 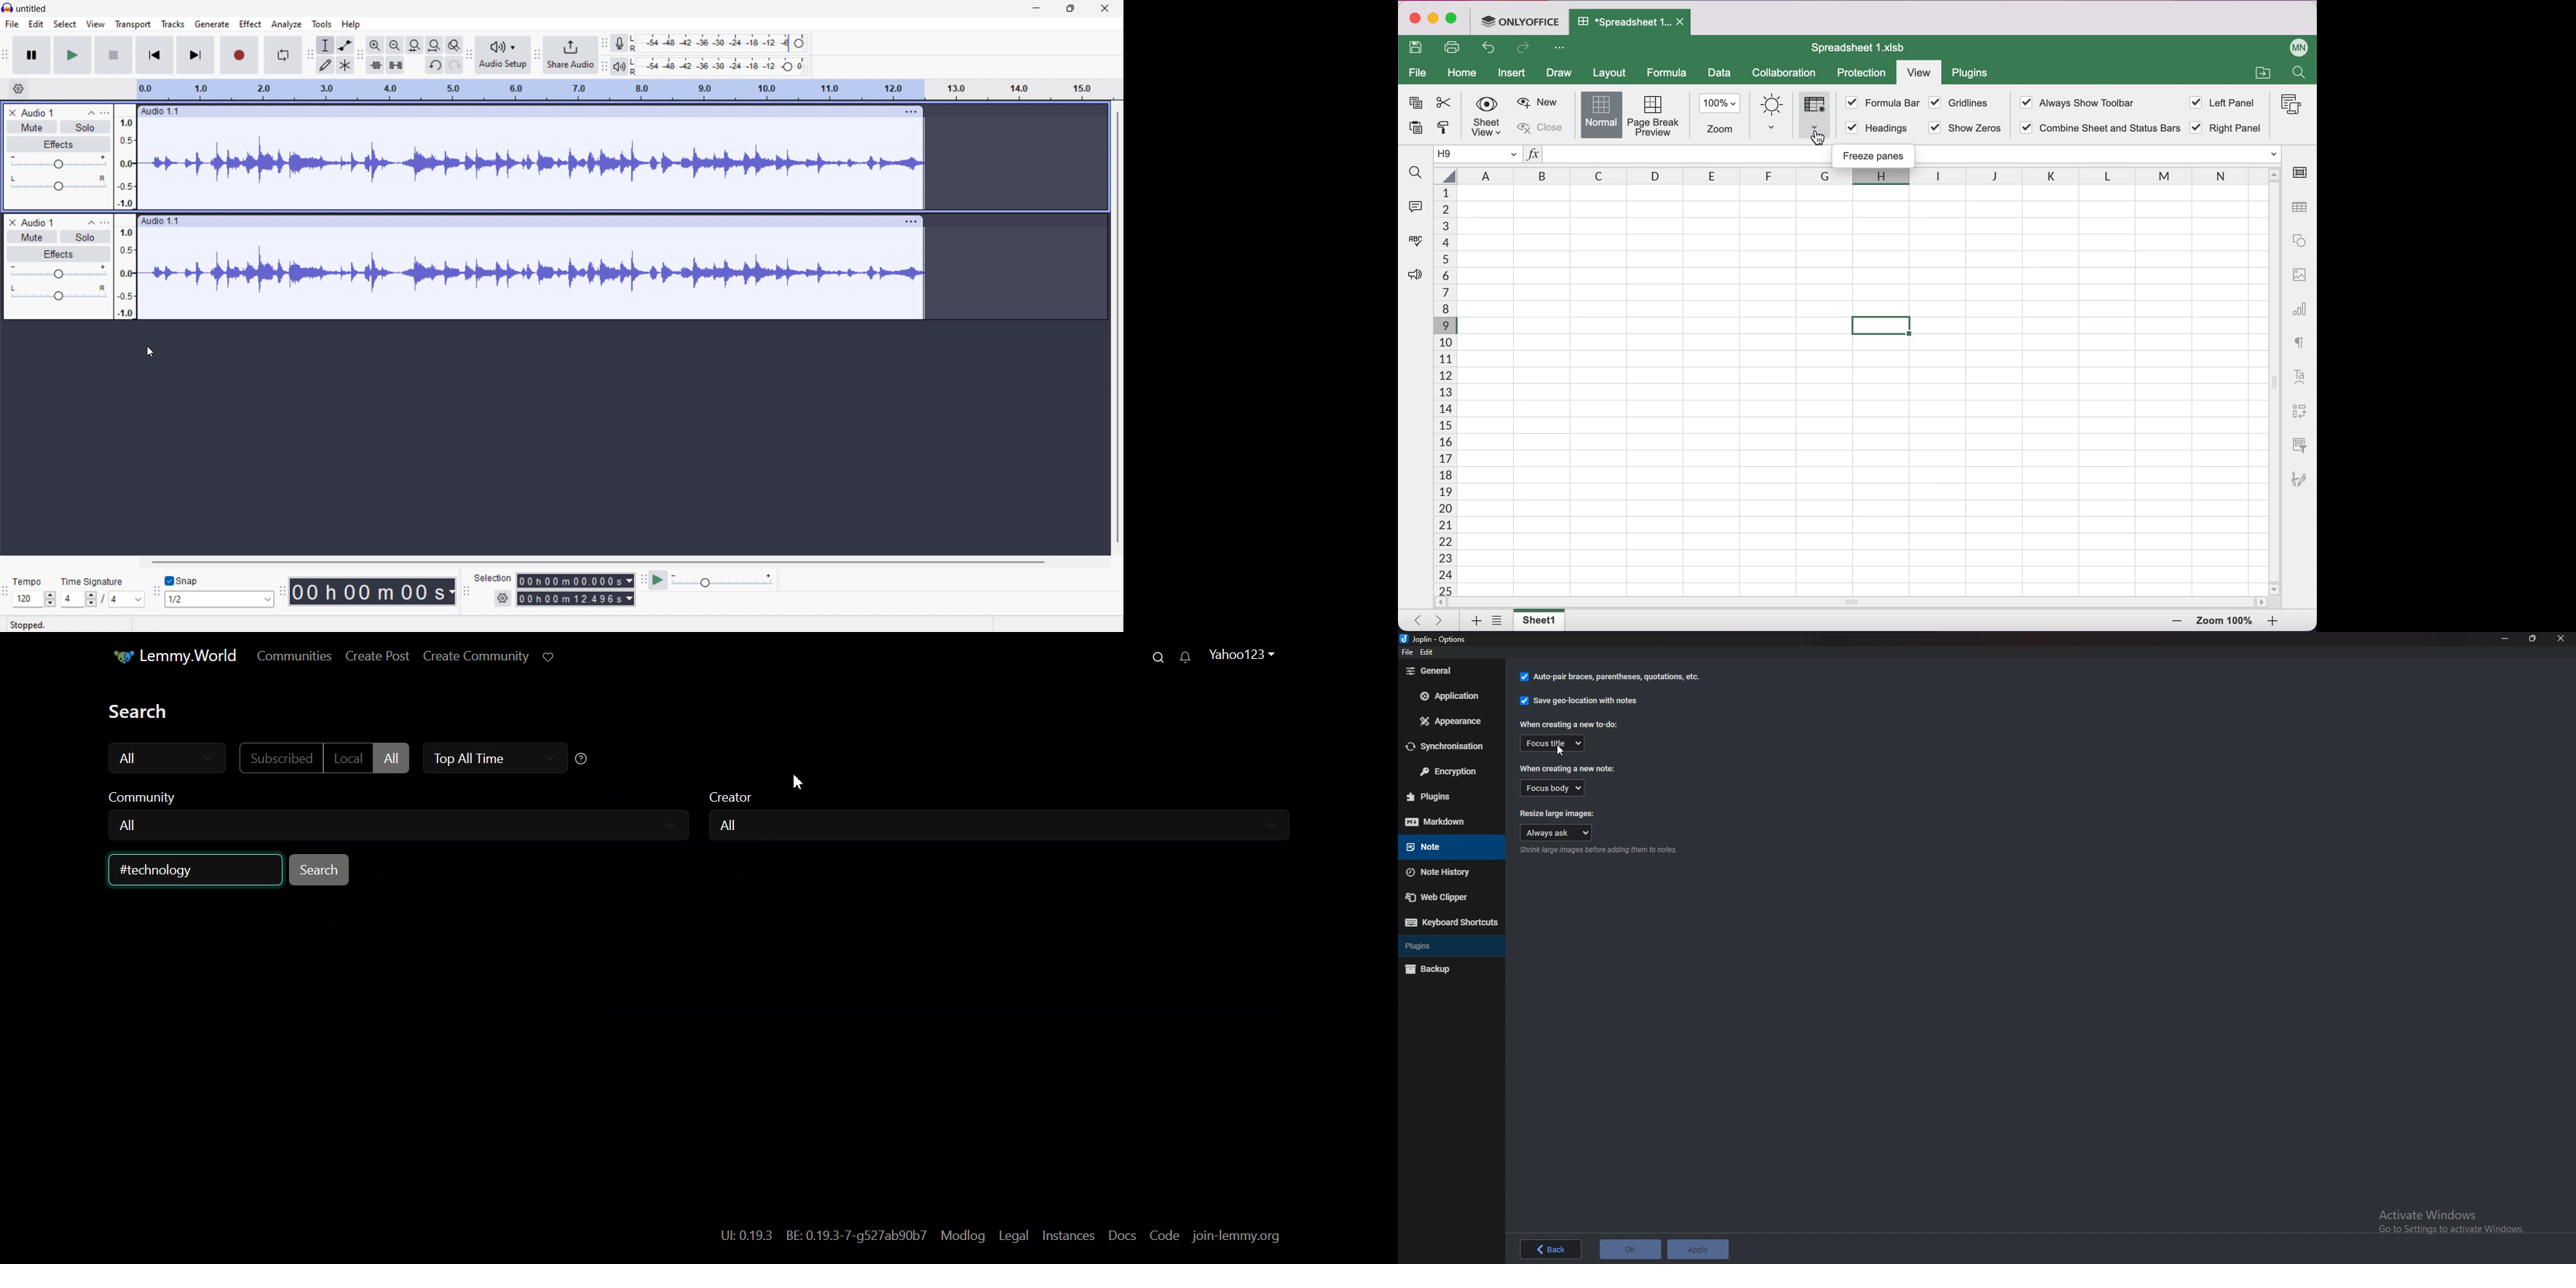 What do you see at coordinates (156, 593) in the screenshot?
I see `snapping toolbar` at bounding box center [156, 593].